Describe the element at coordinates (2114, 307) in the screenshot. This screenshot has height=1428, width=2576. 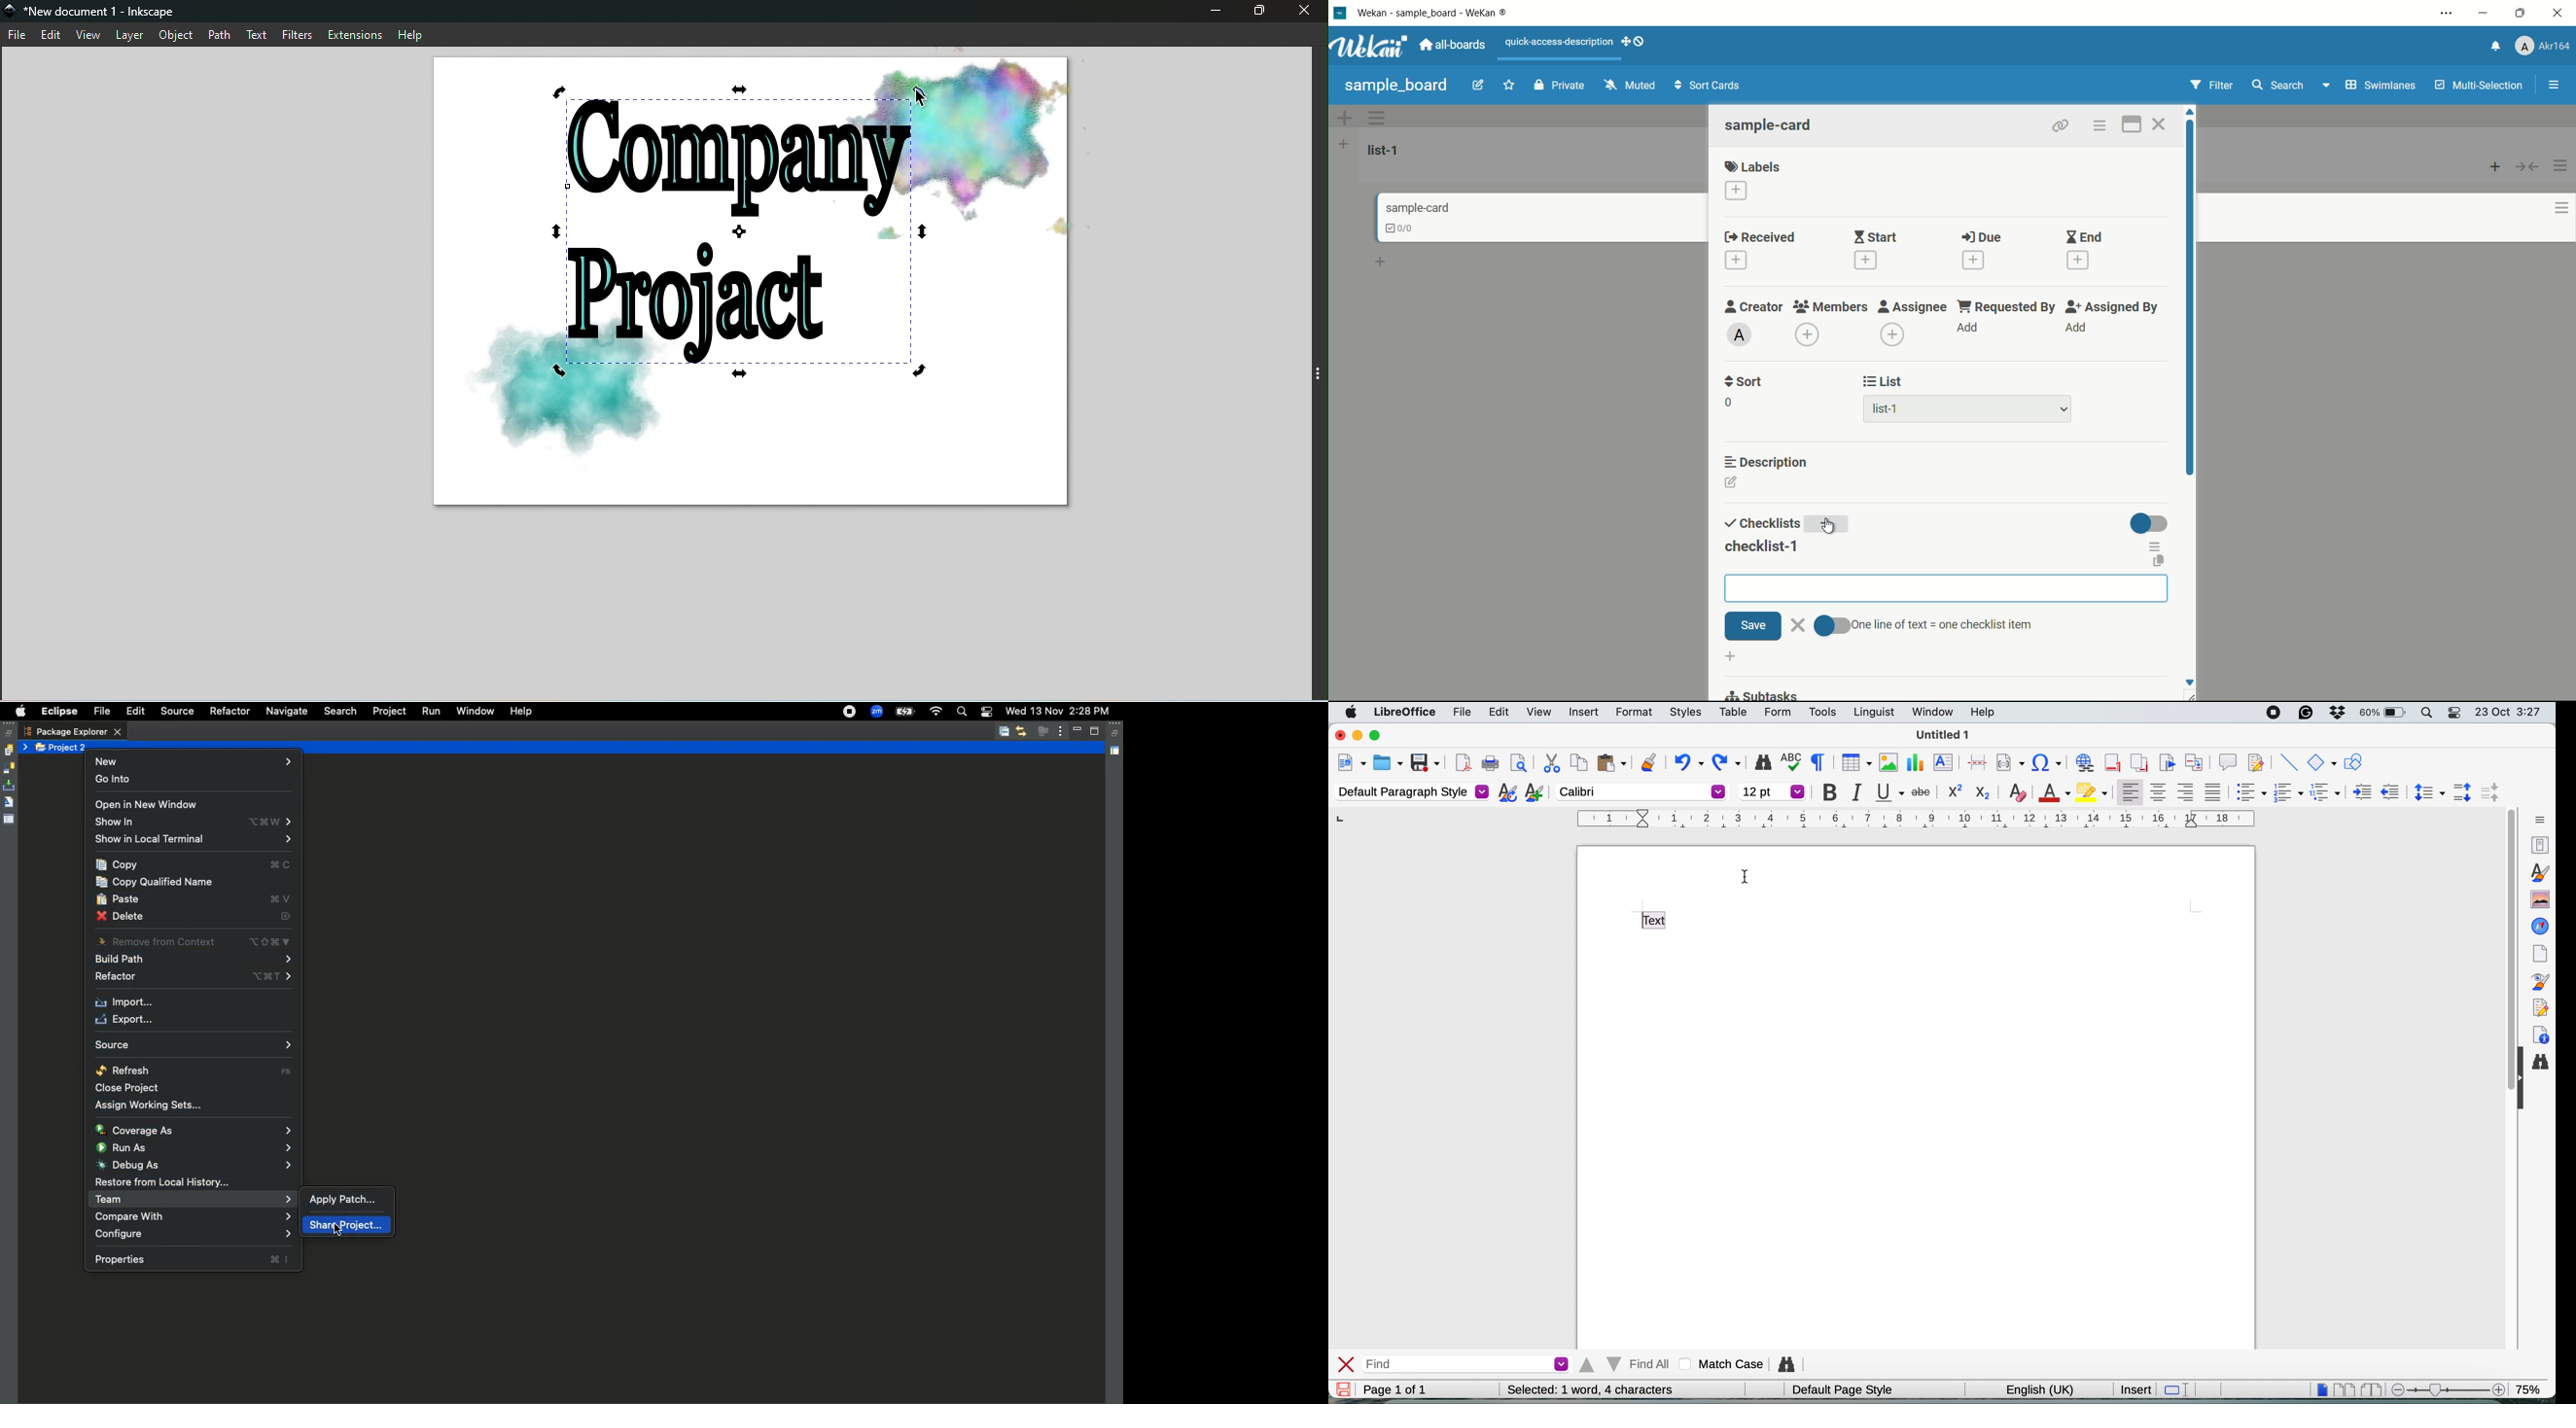
I see `assigned by` at that location.